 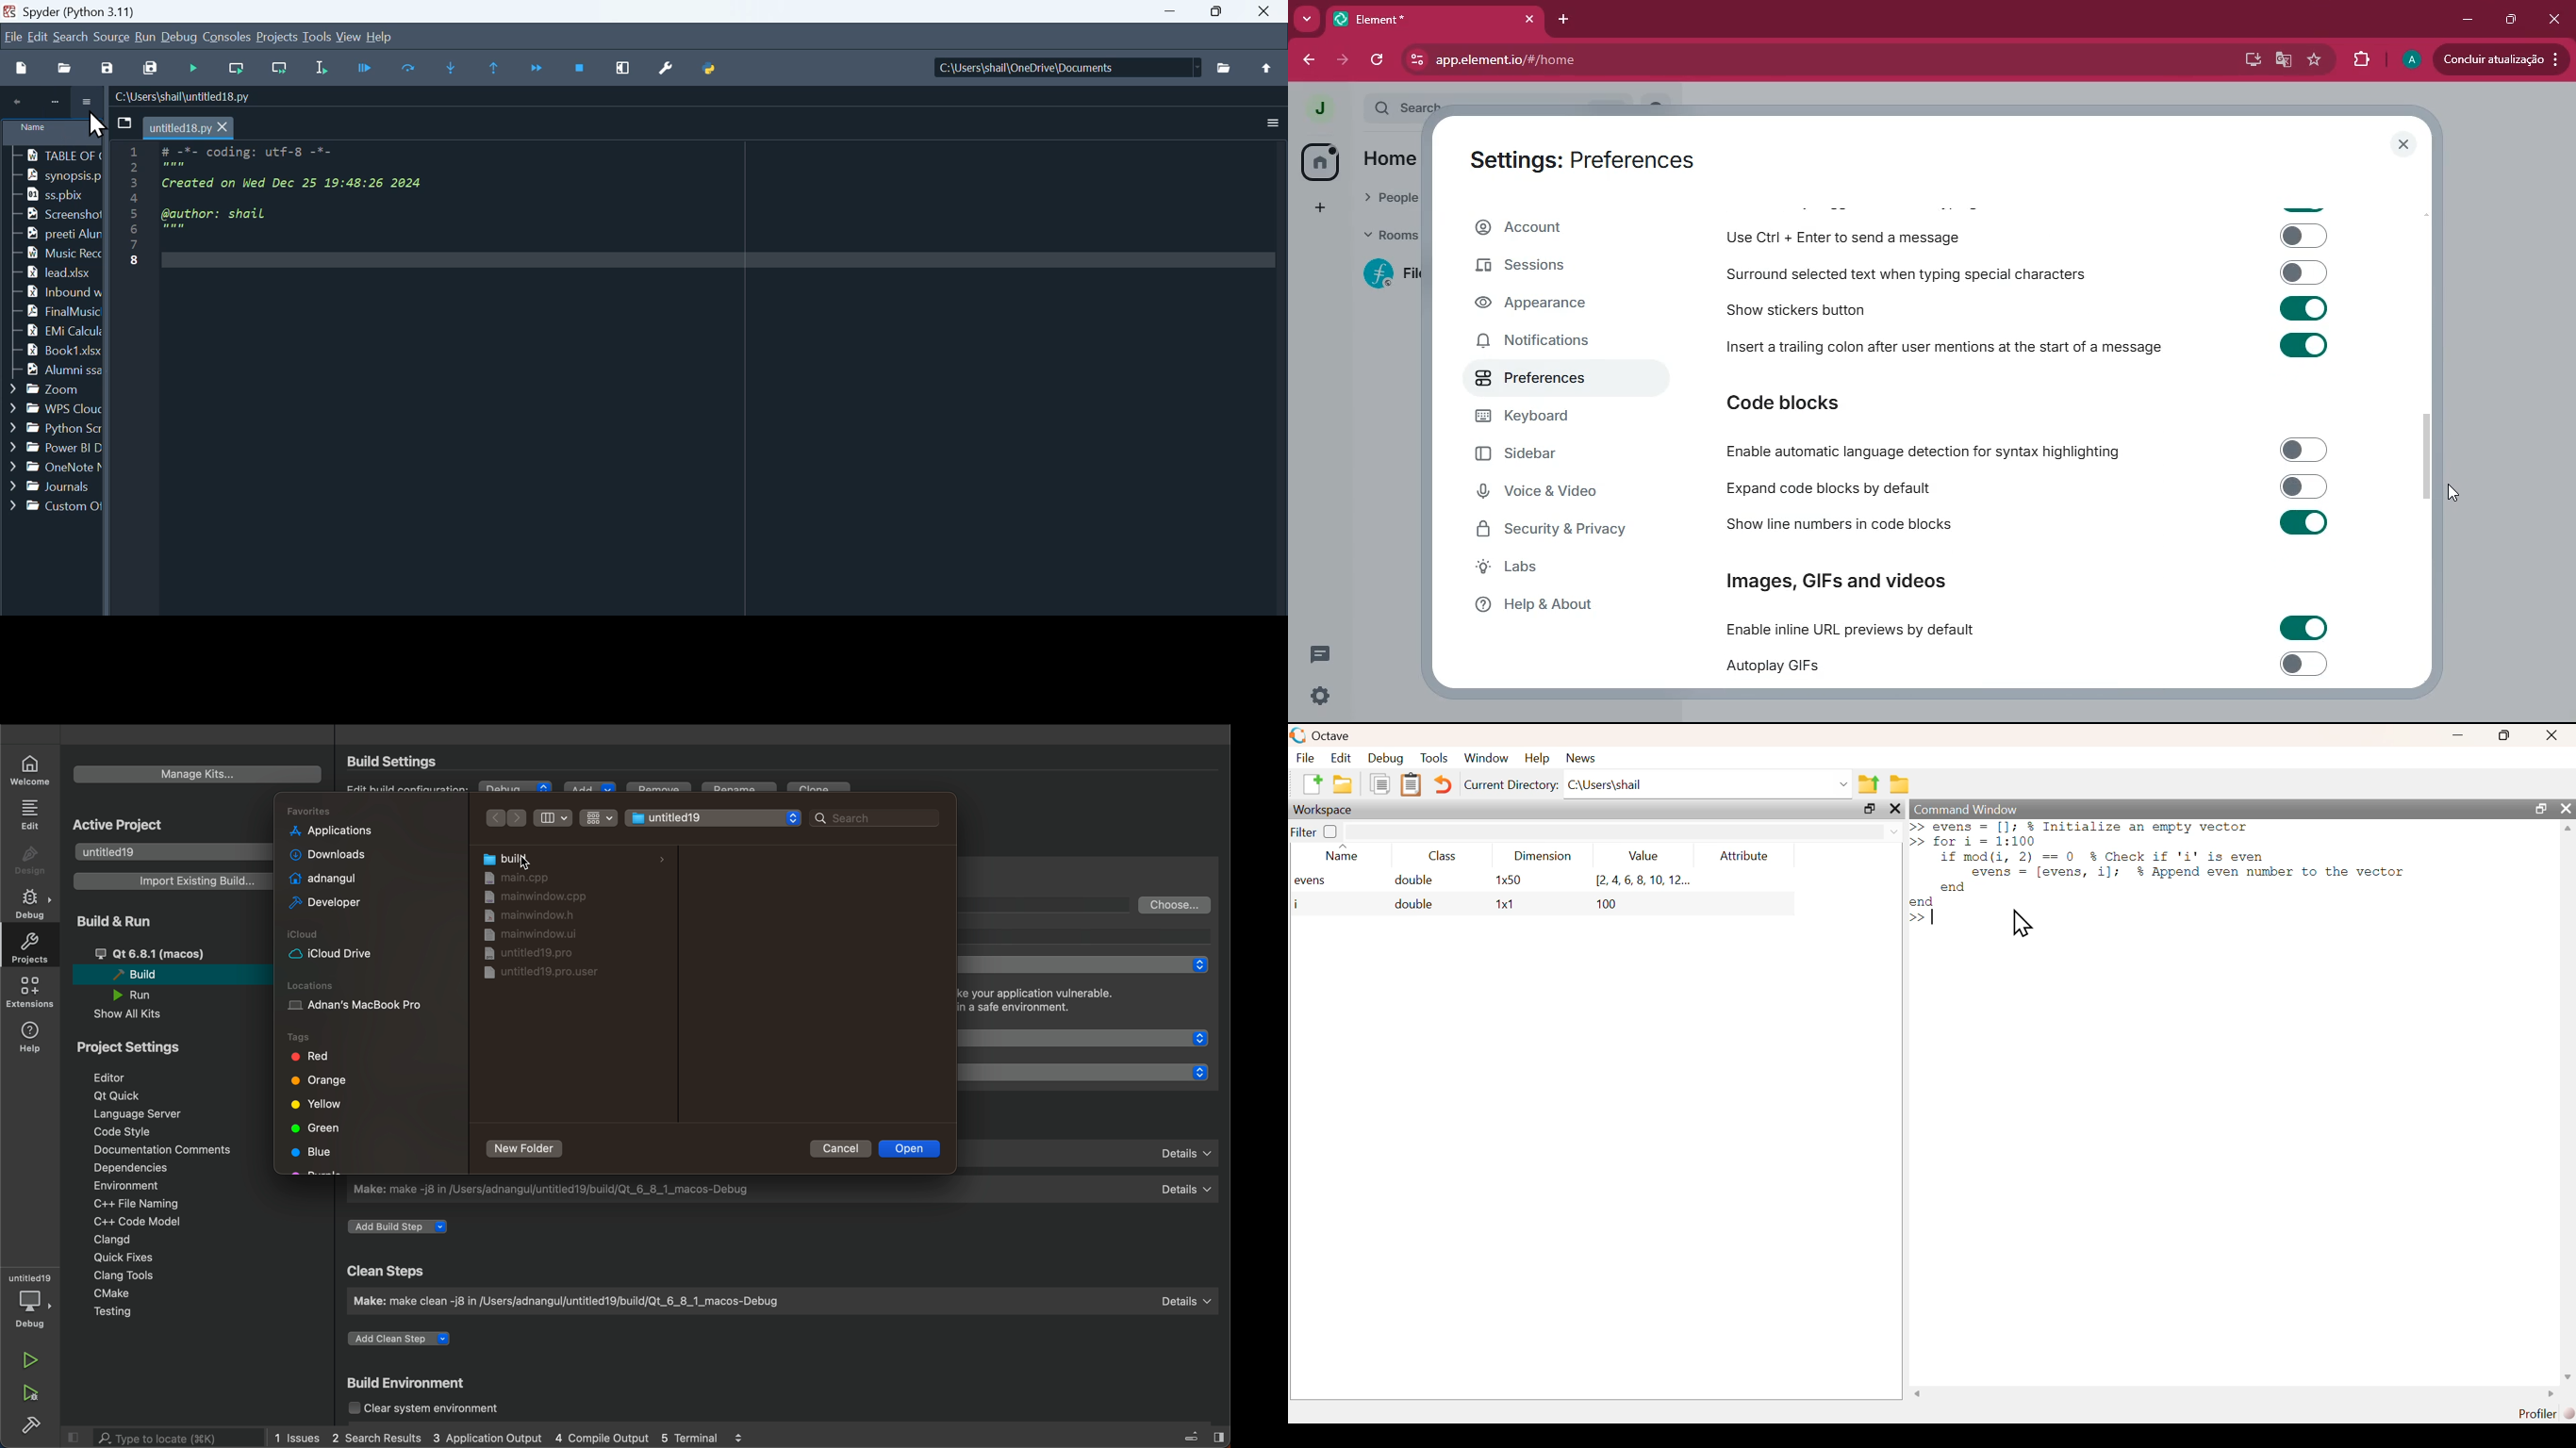 I want to click on More options, so click(x=1273, y=123).